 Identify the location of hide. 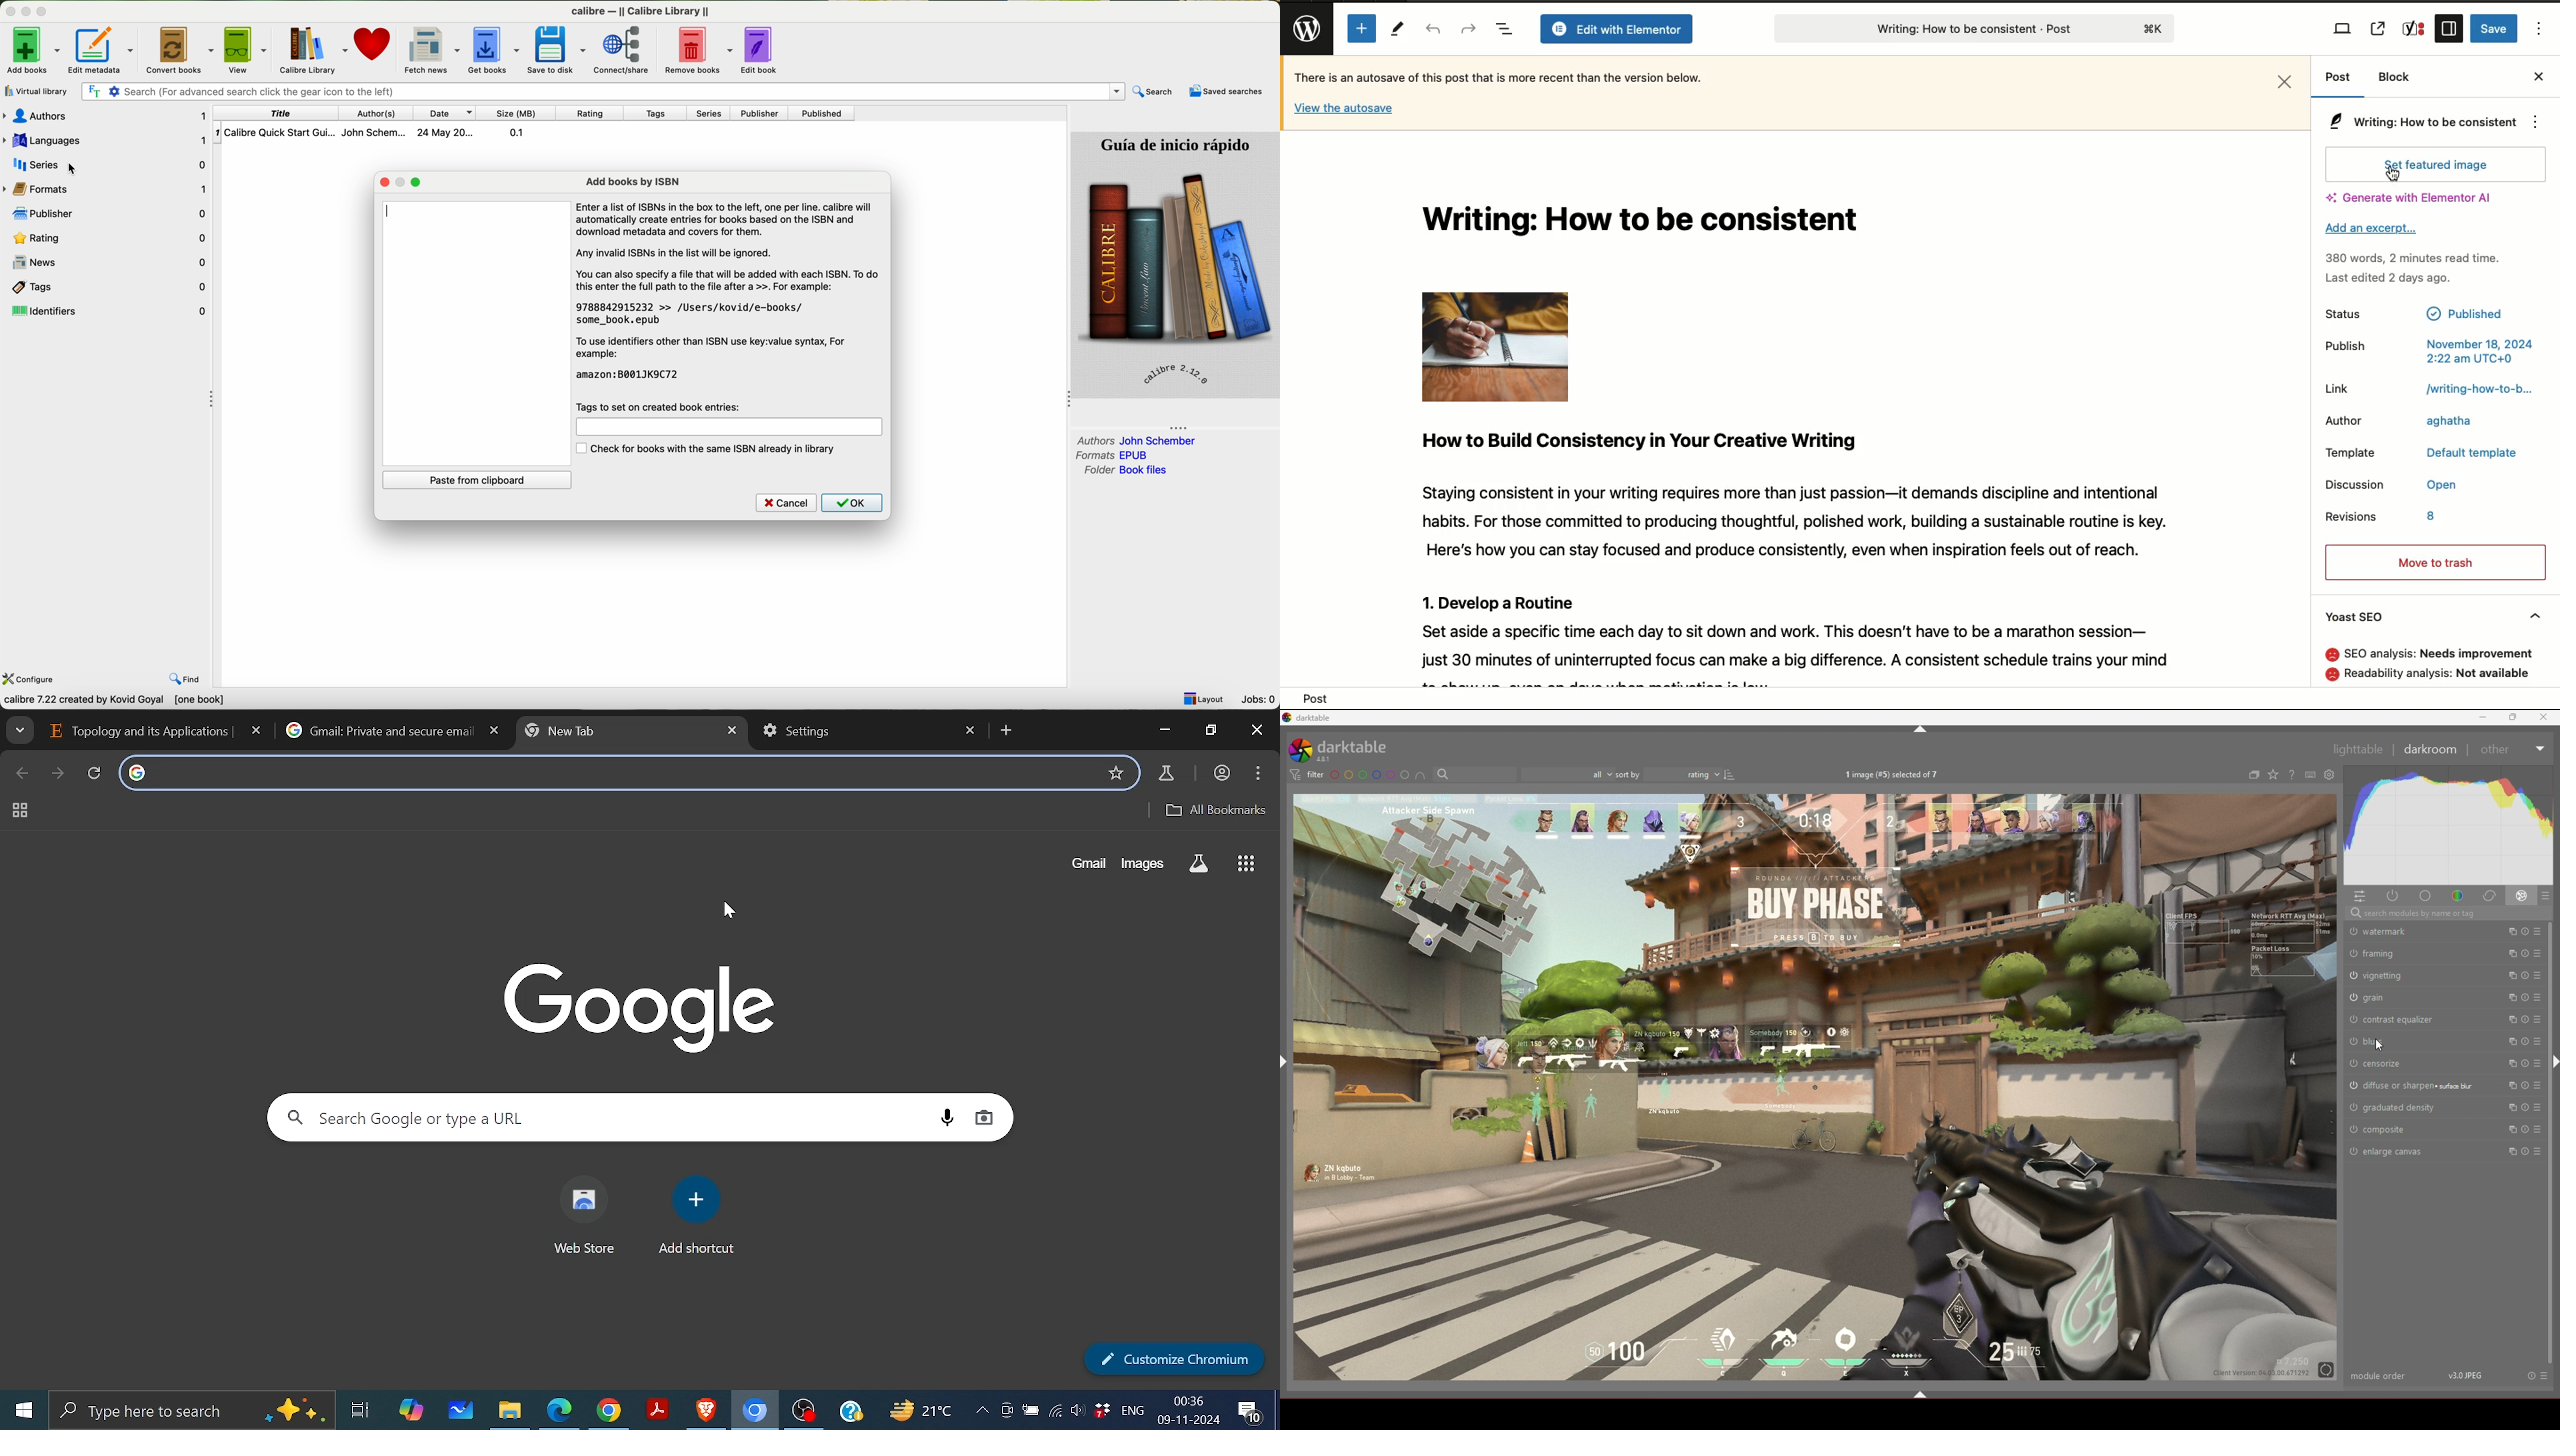
(1921, 729).